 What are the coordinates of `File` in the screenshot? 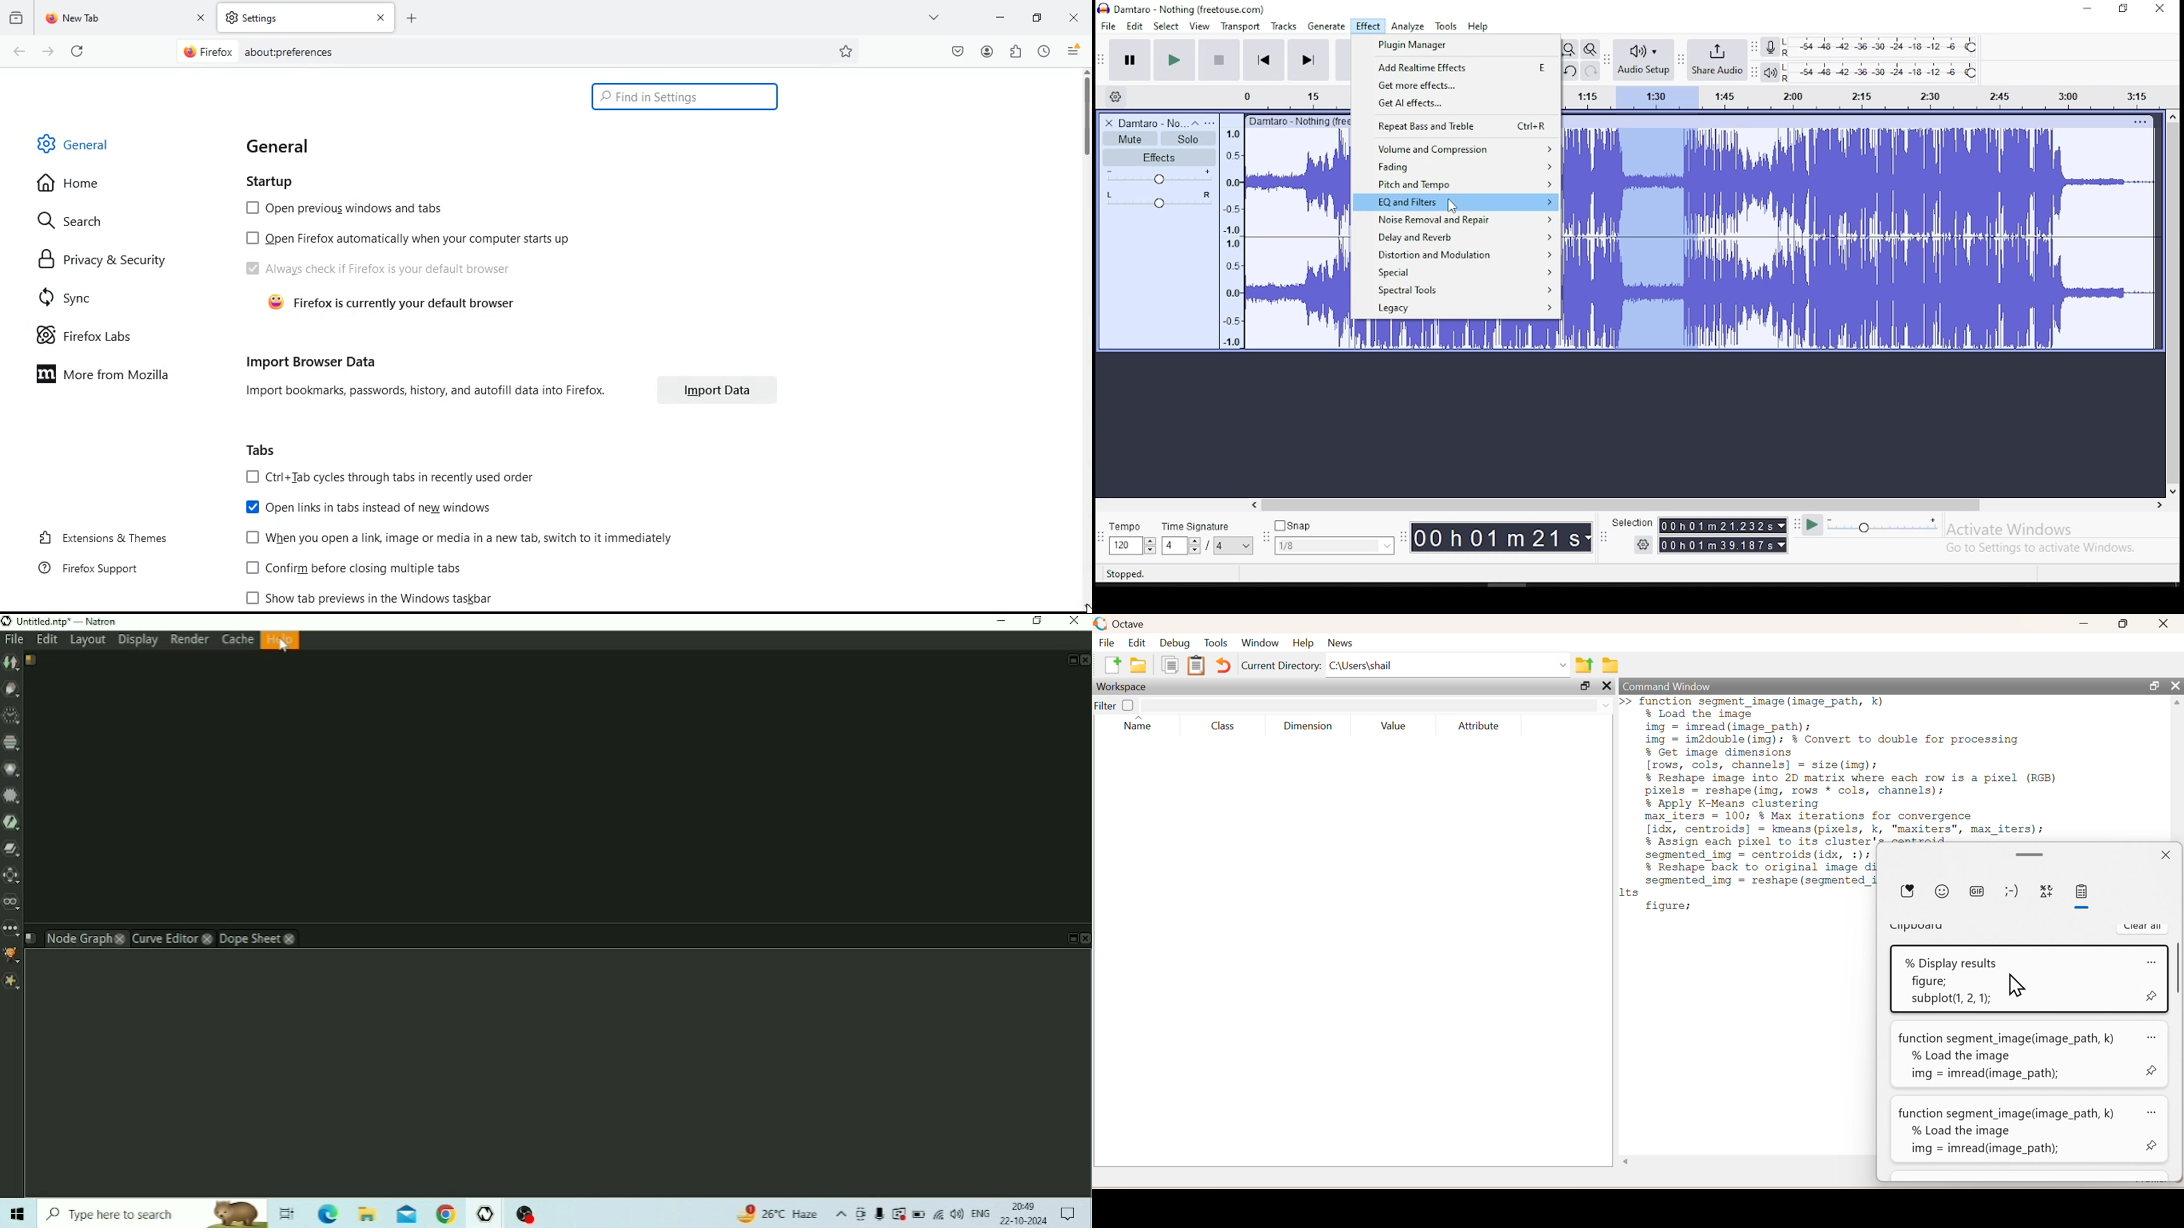 It's located at (1108, 643).